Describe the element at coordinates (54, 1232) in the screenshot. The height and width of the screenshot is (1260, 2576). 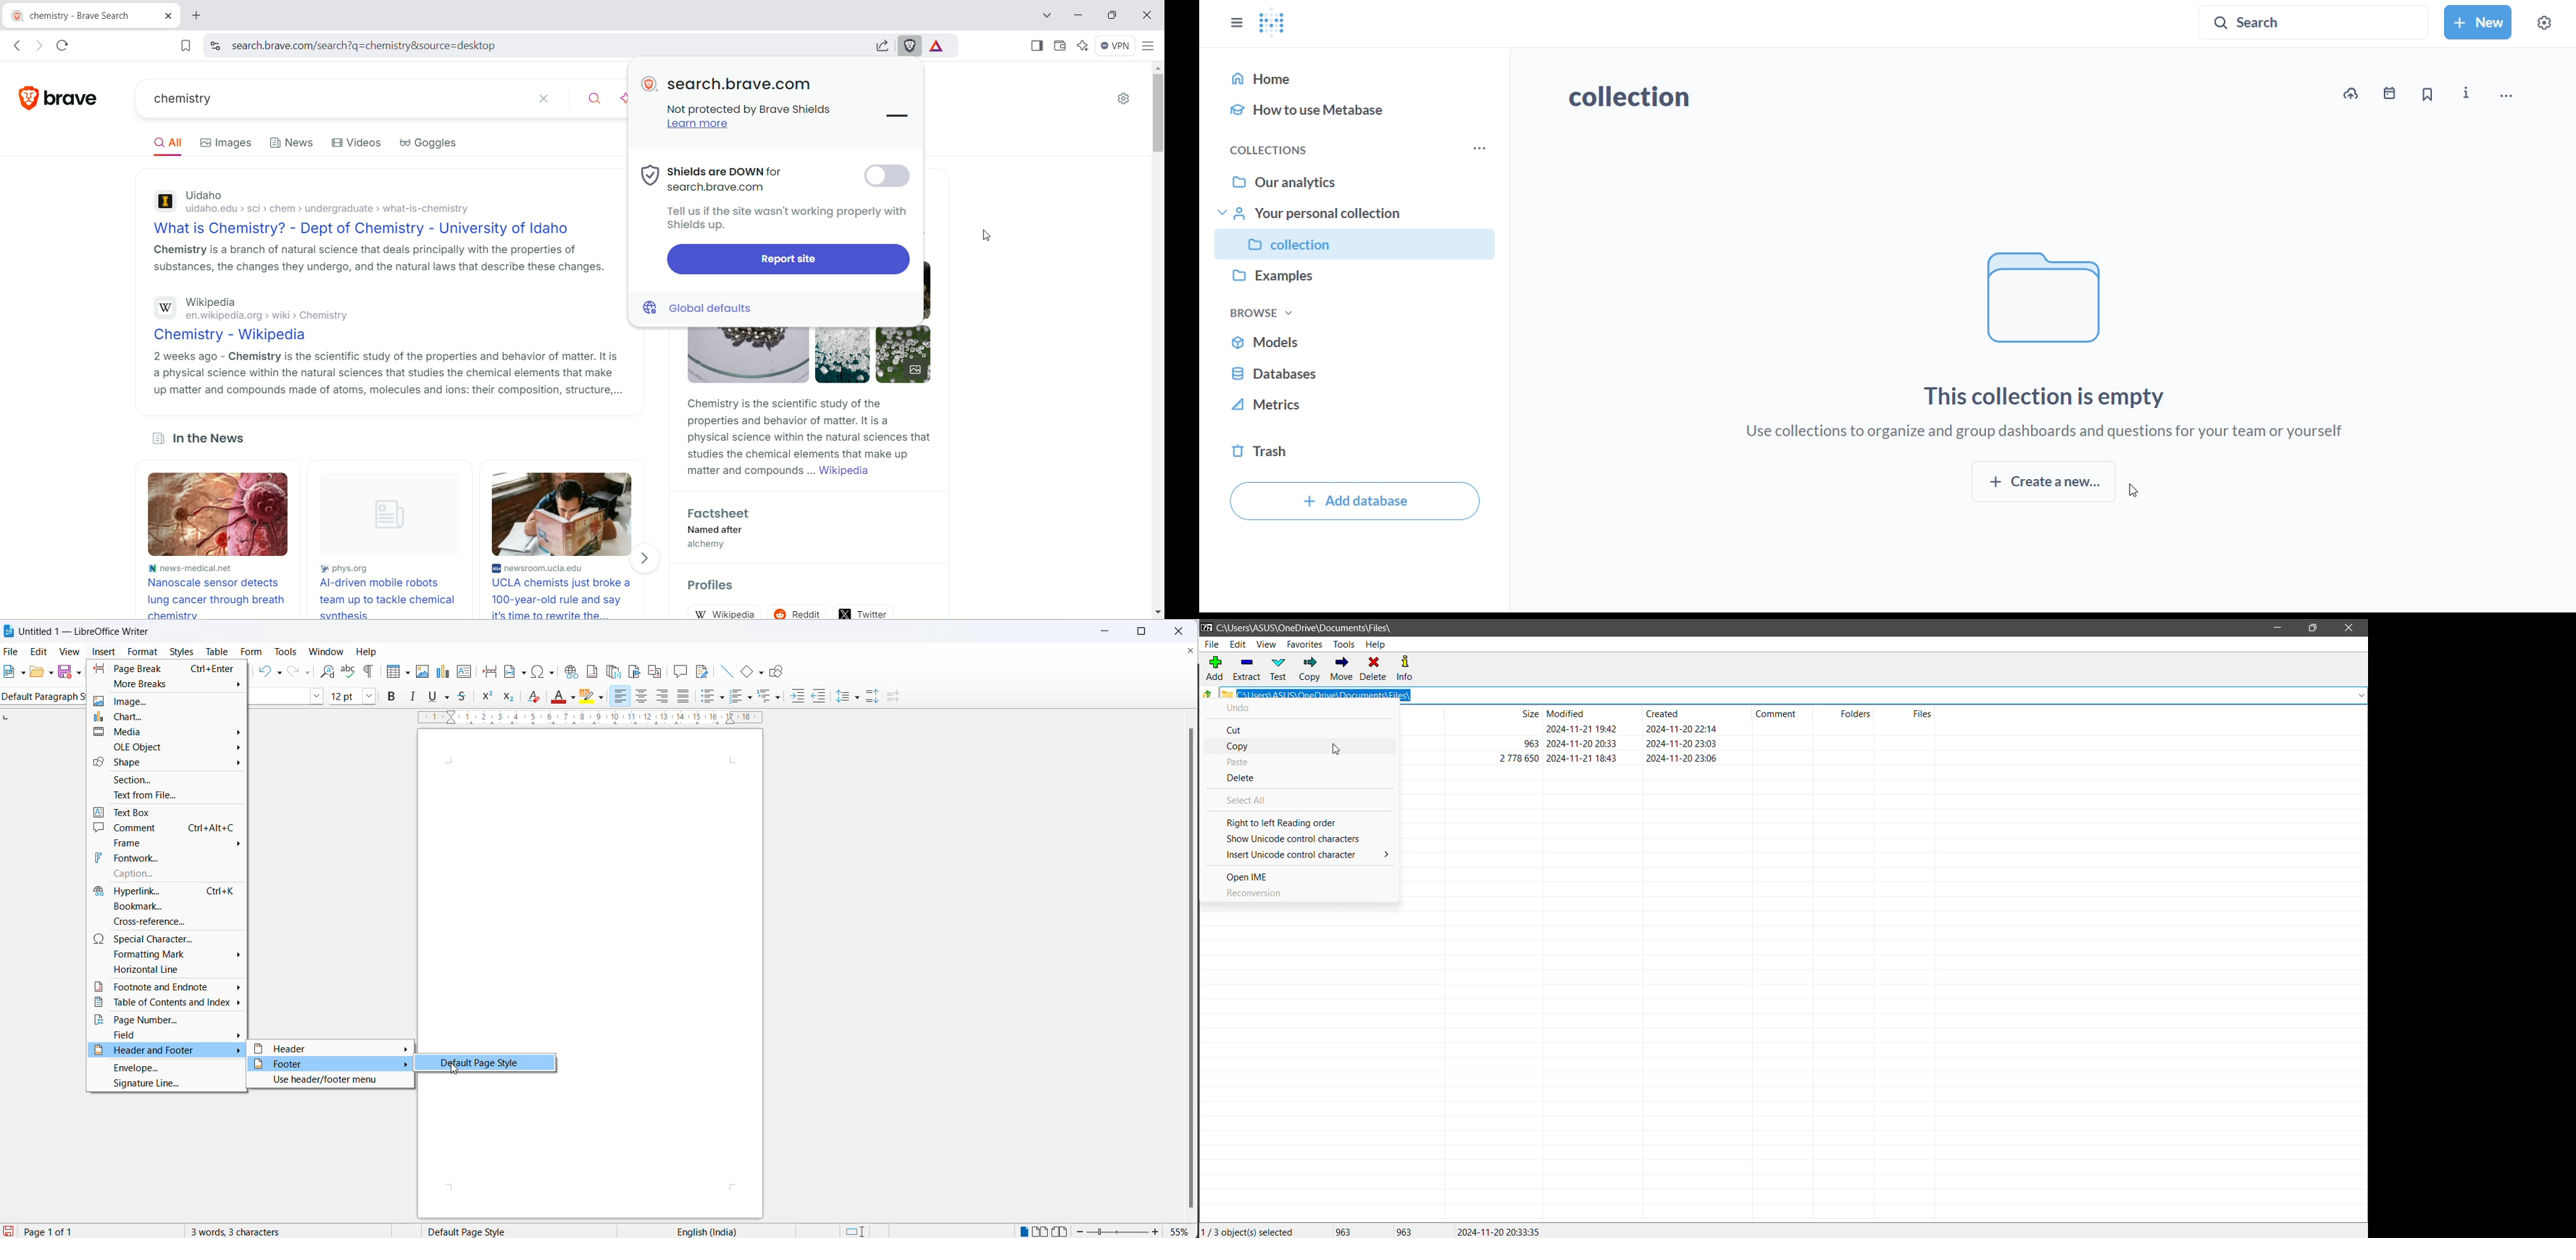
I see `current page` at that location.